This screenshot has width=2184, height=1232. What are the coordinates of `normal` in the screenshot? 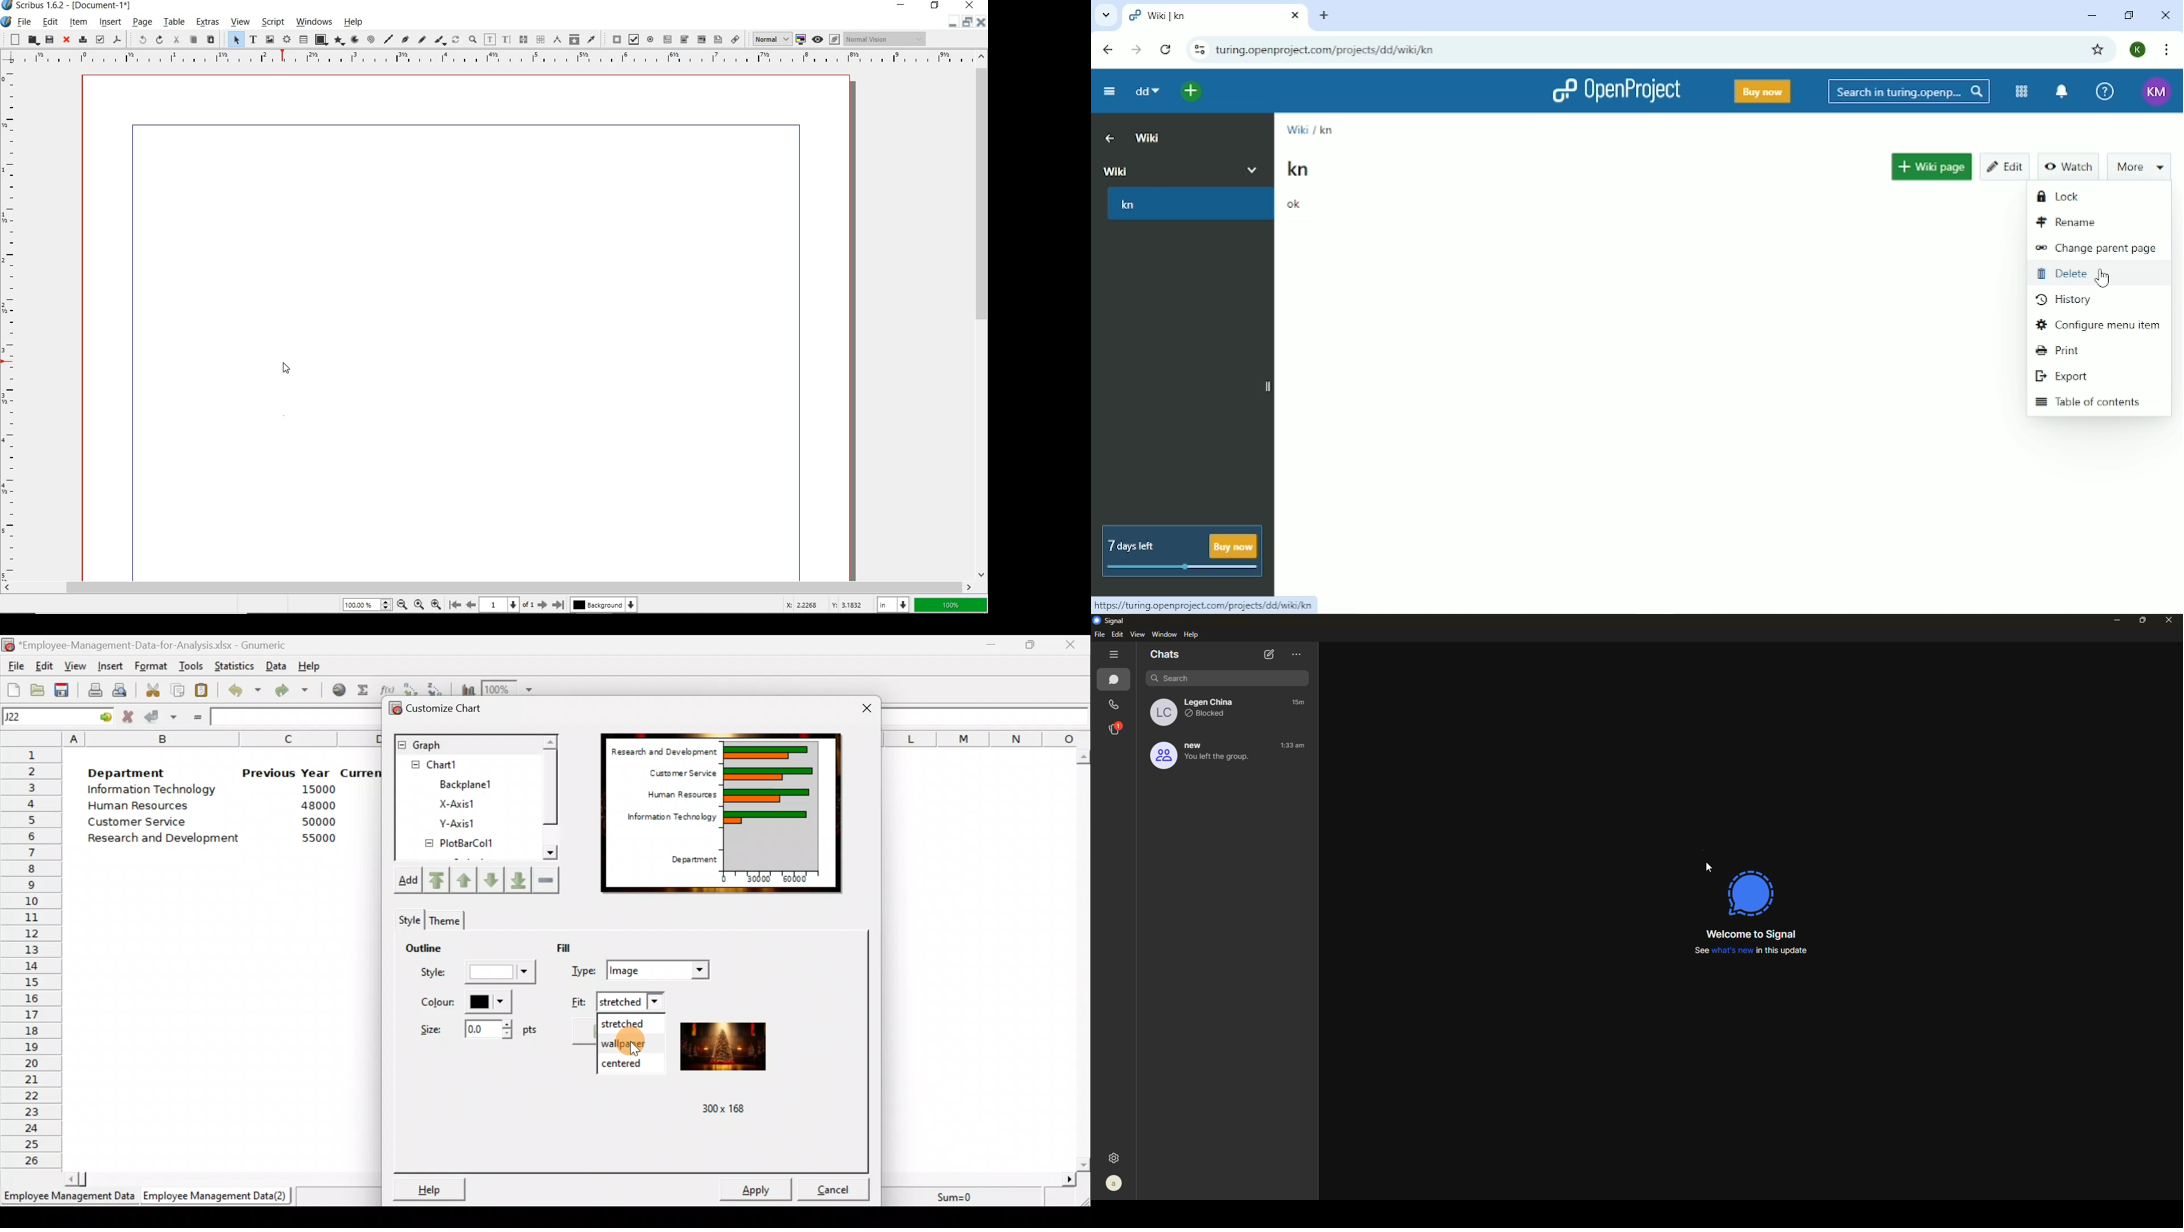 It's located at (770, 39).